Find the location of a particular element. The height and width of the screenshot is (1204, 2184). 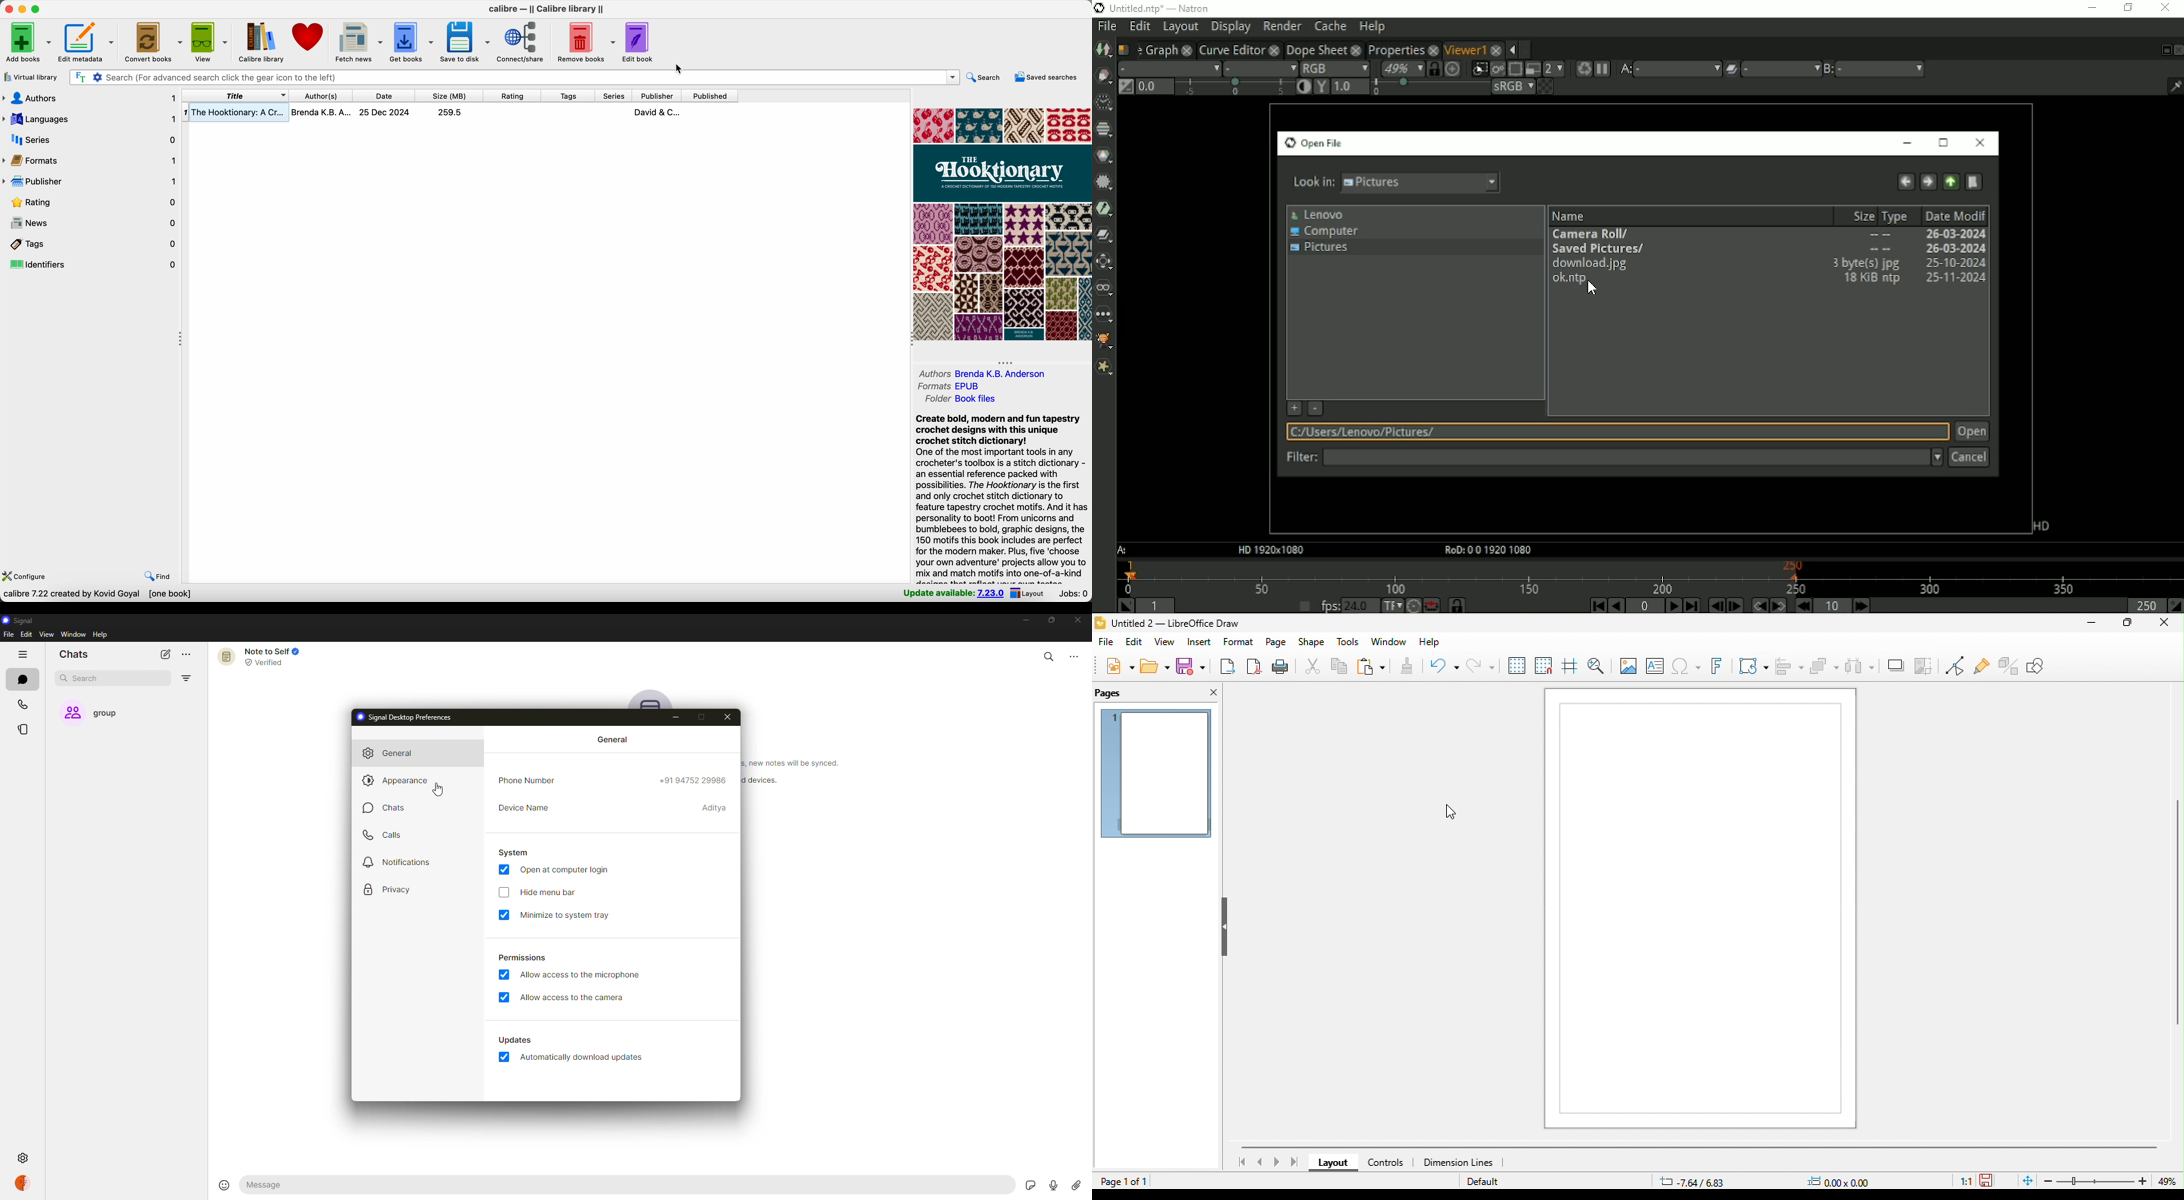

hide tabs is located at coordinates (24, 655).